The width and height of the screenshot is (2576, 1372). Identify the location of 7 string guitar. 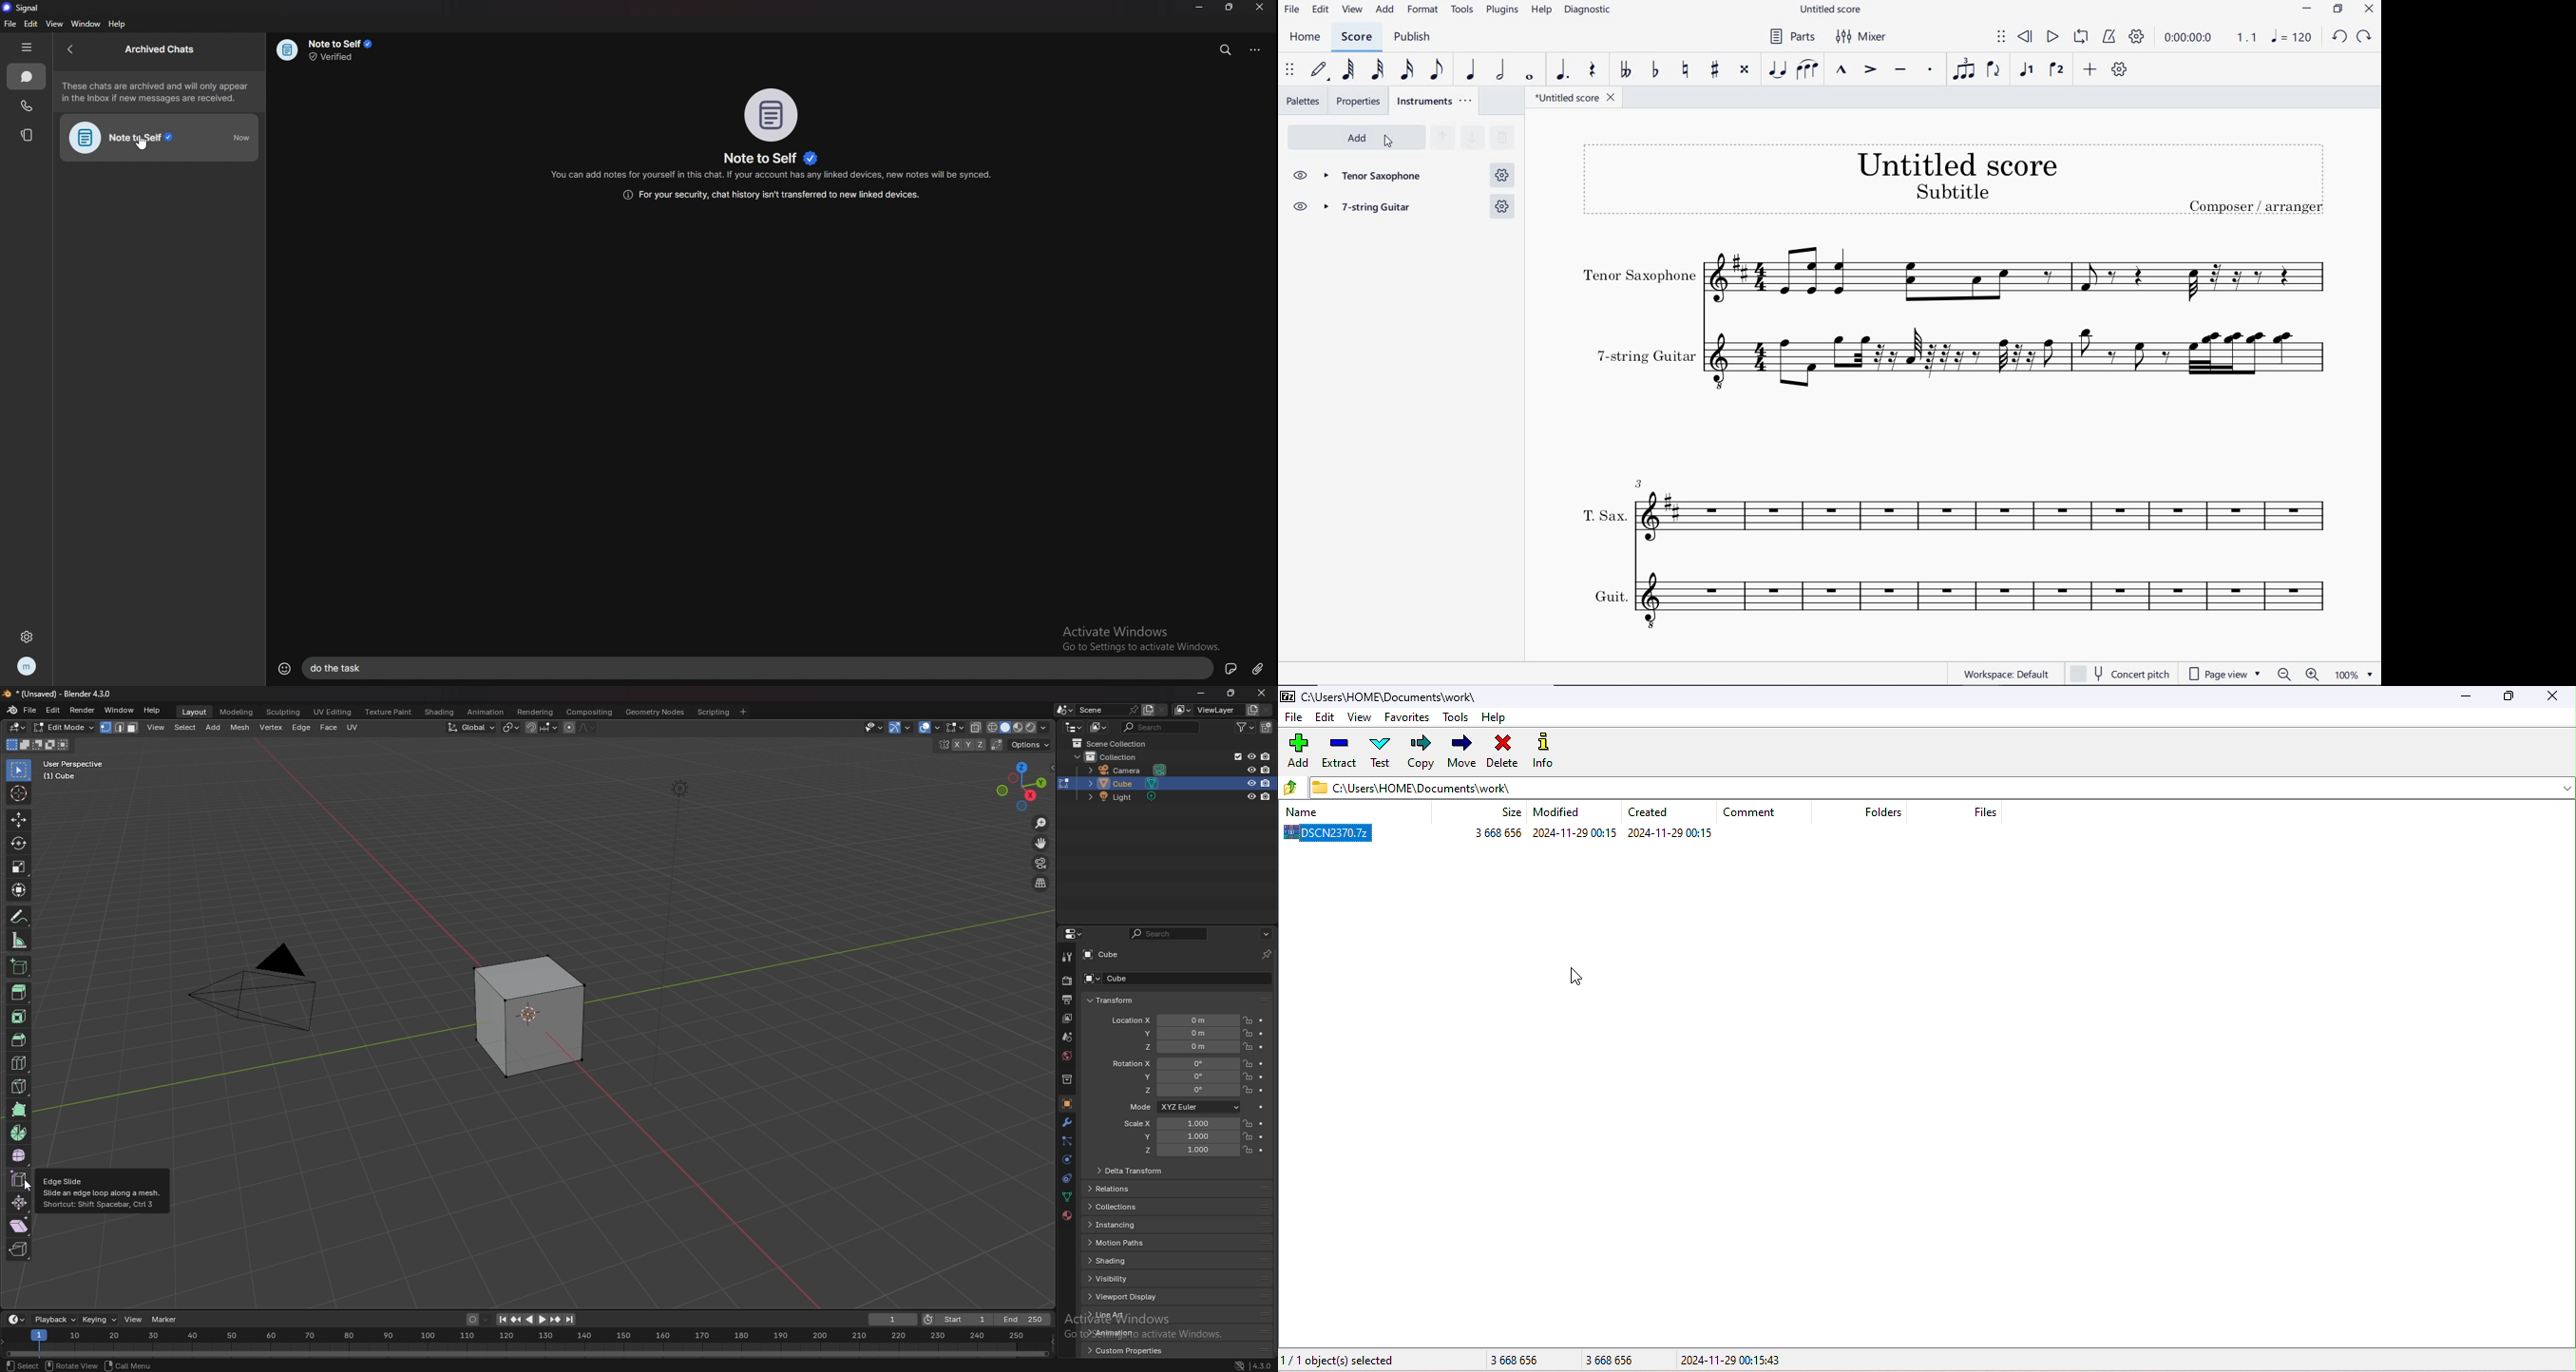
(1381, 209).